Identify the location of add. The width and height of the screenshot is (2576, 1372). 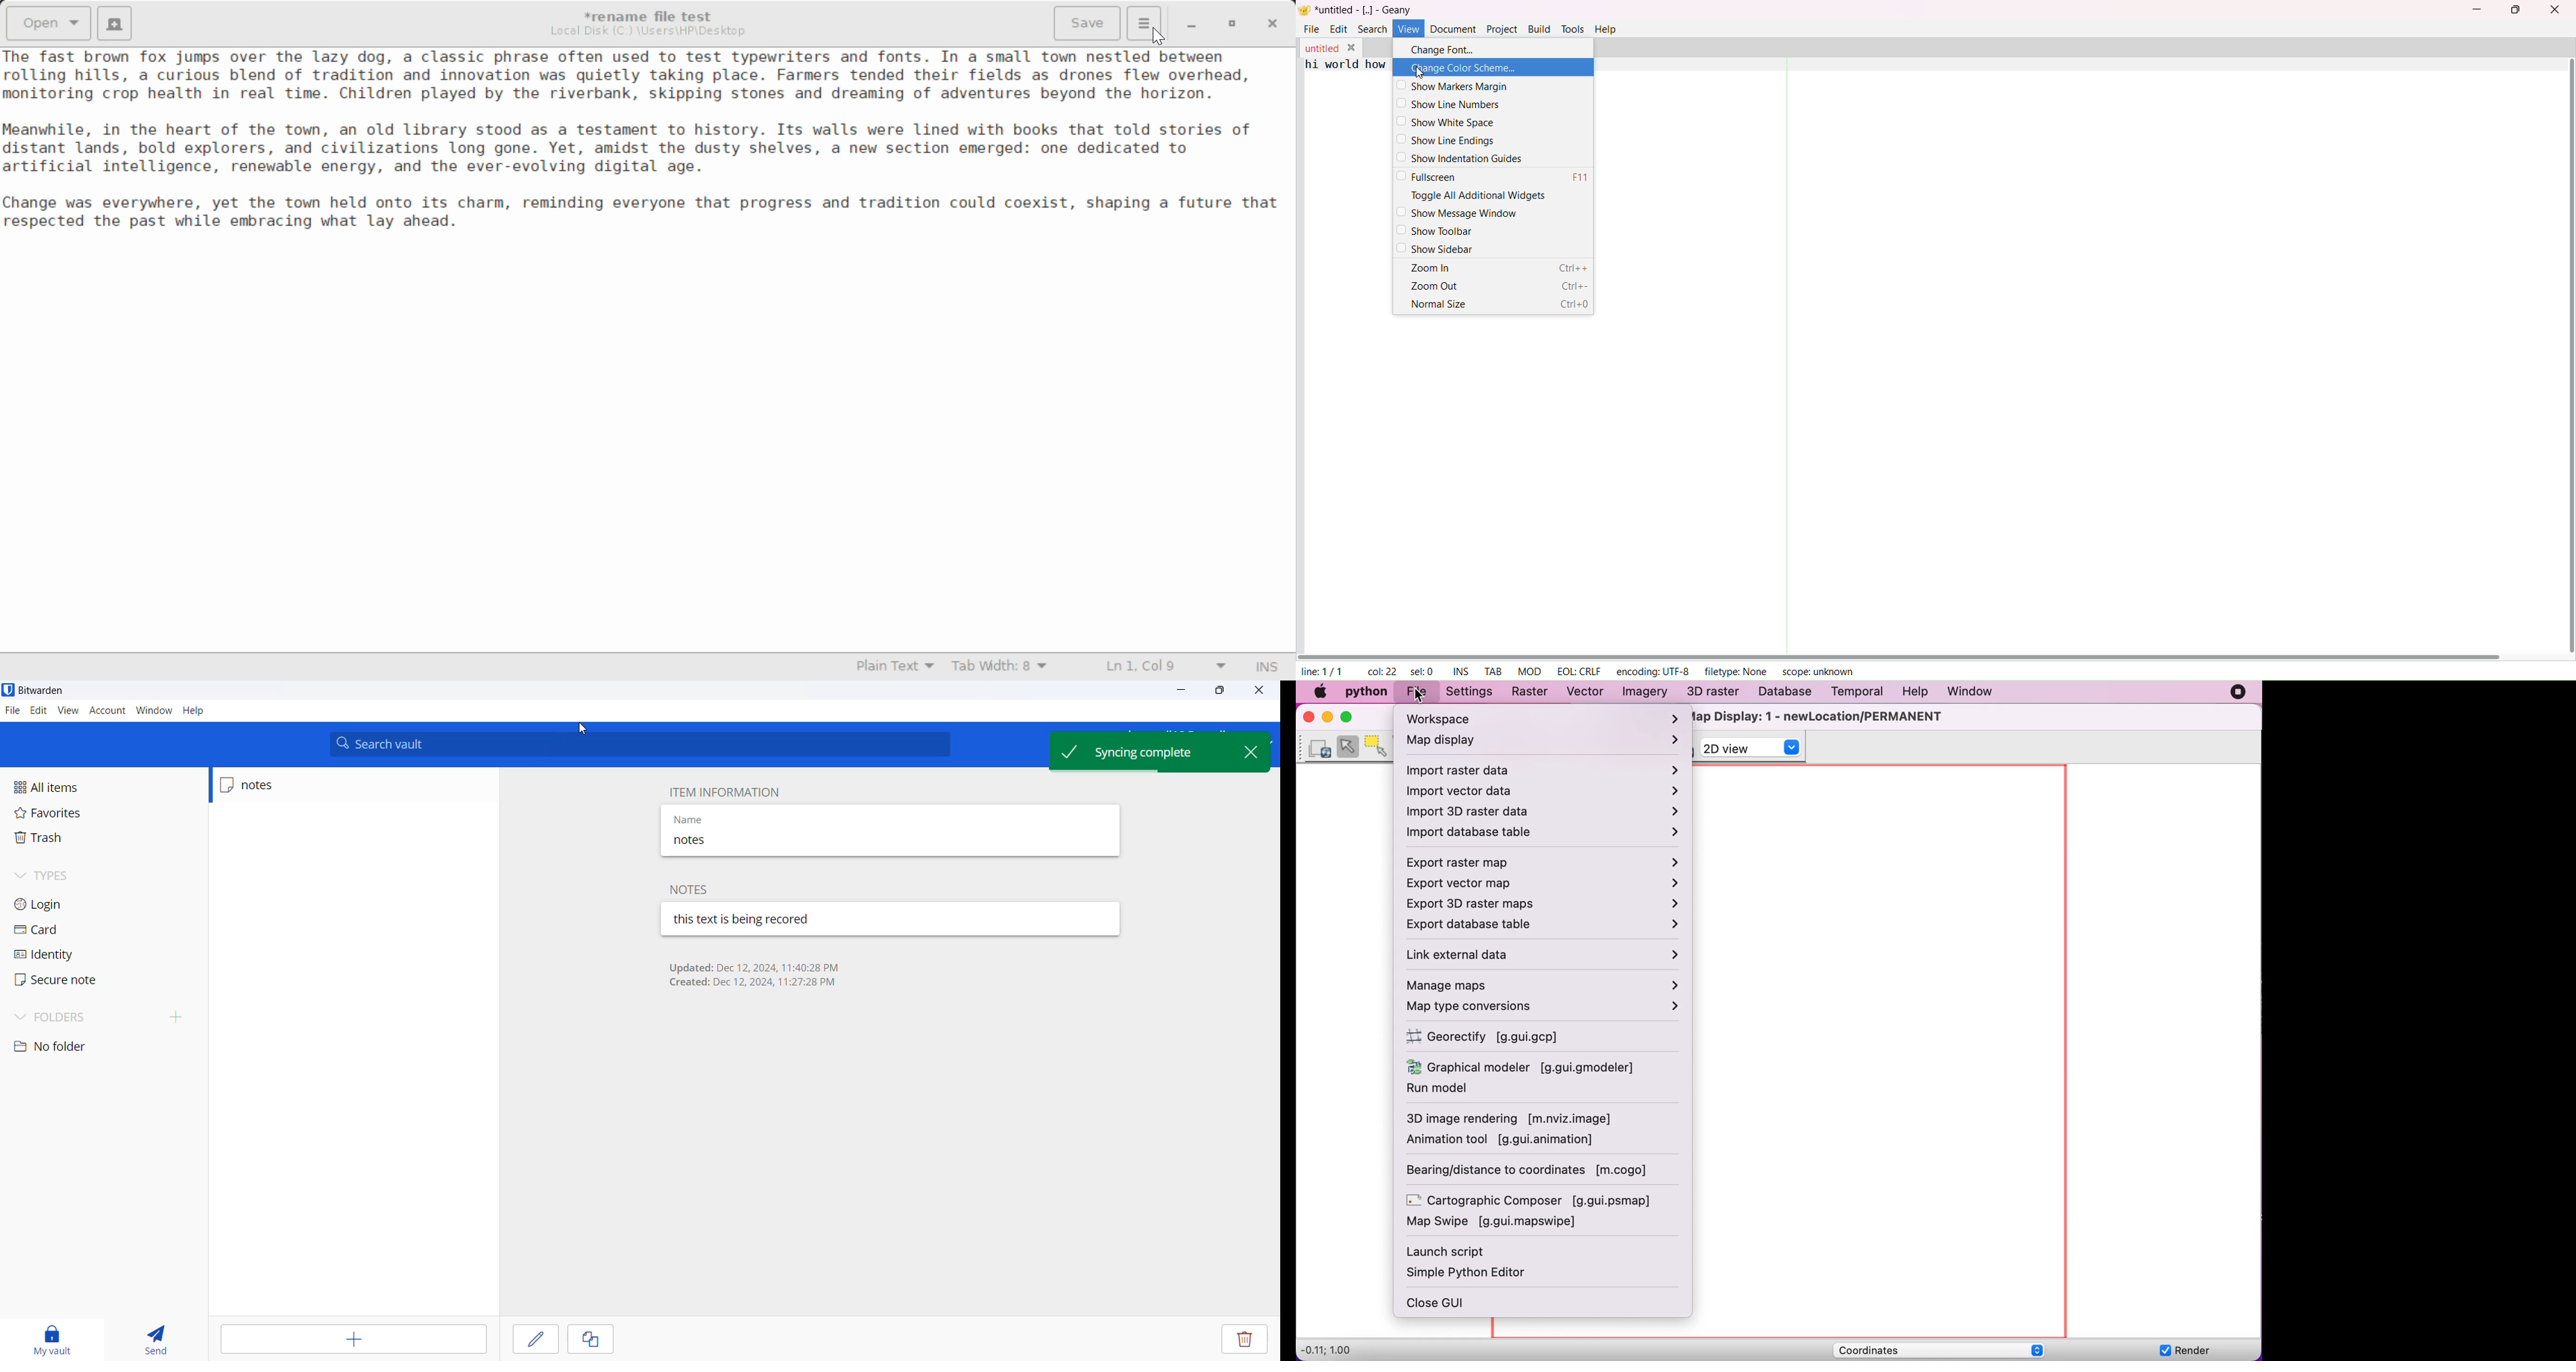
(355, 1340).